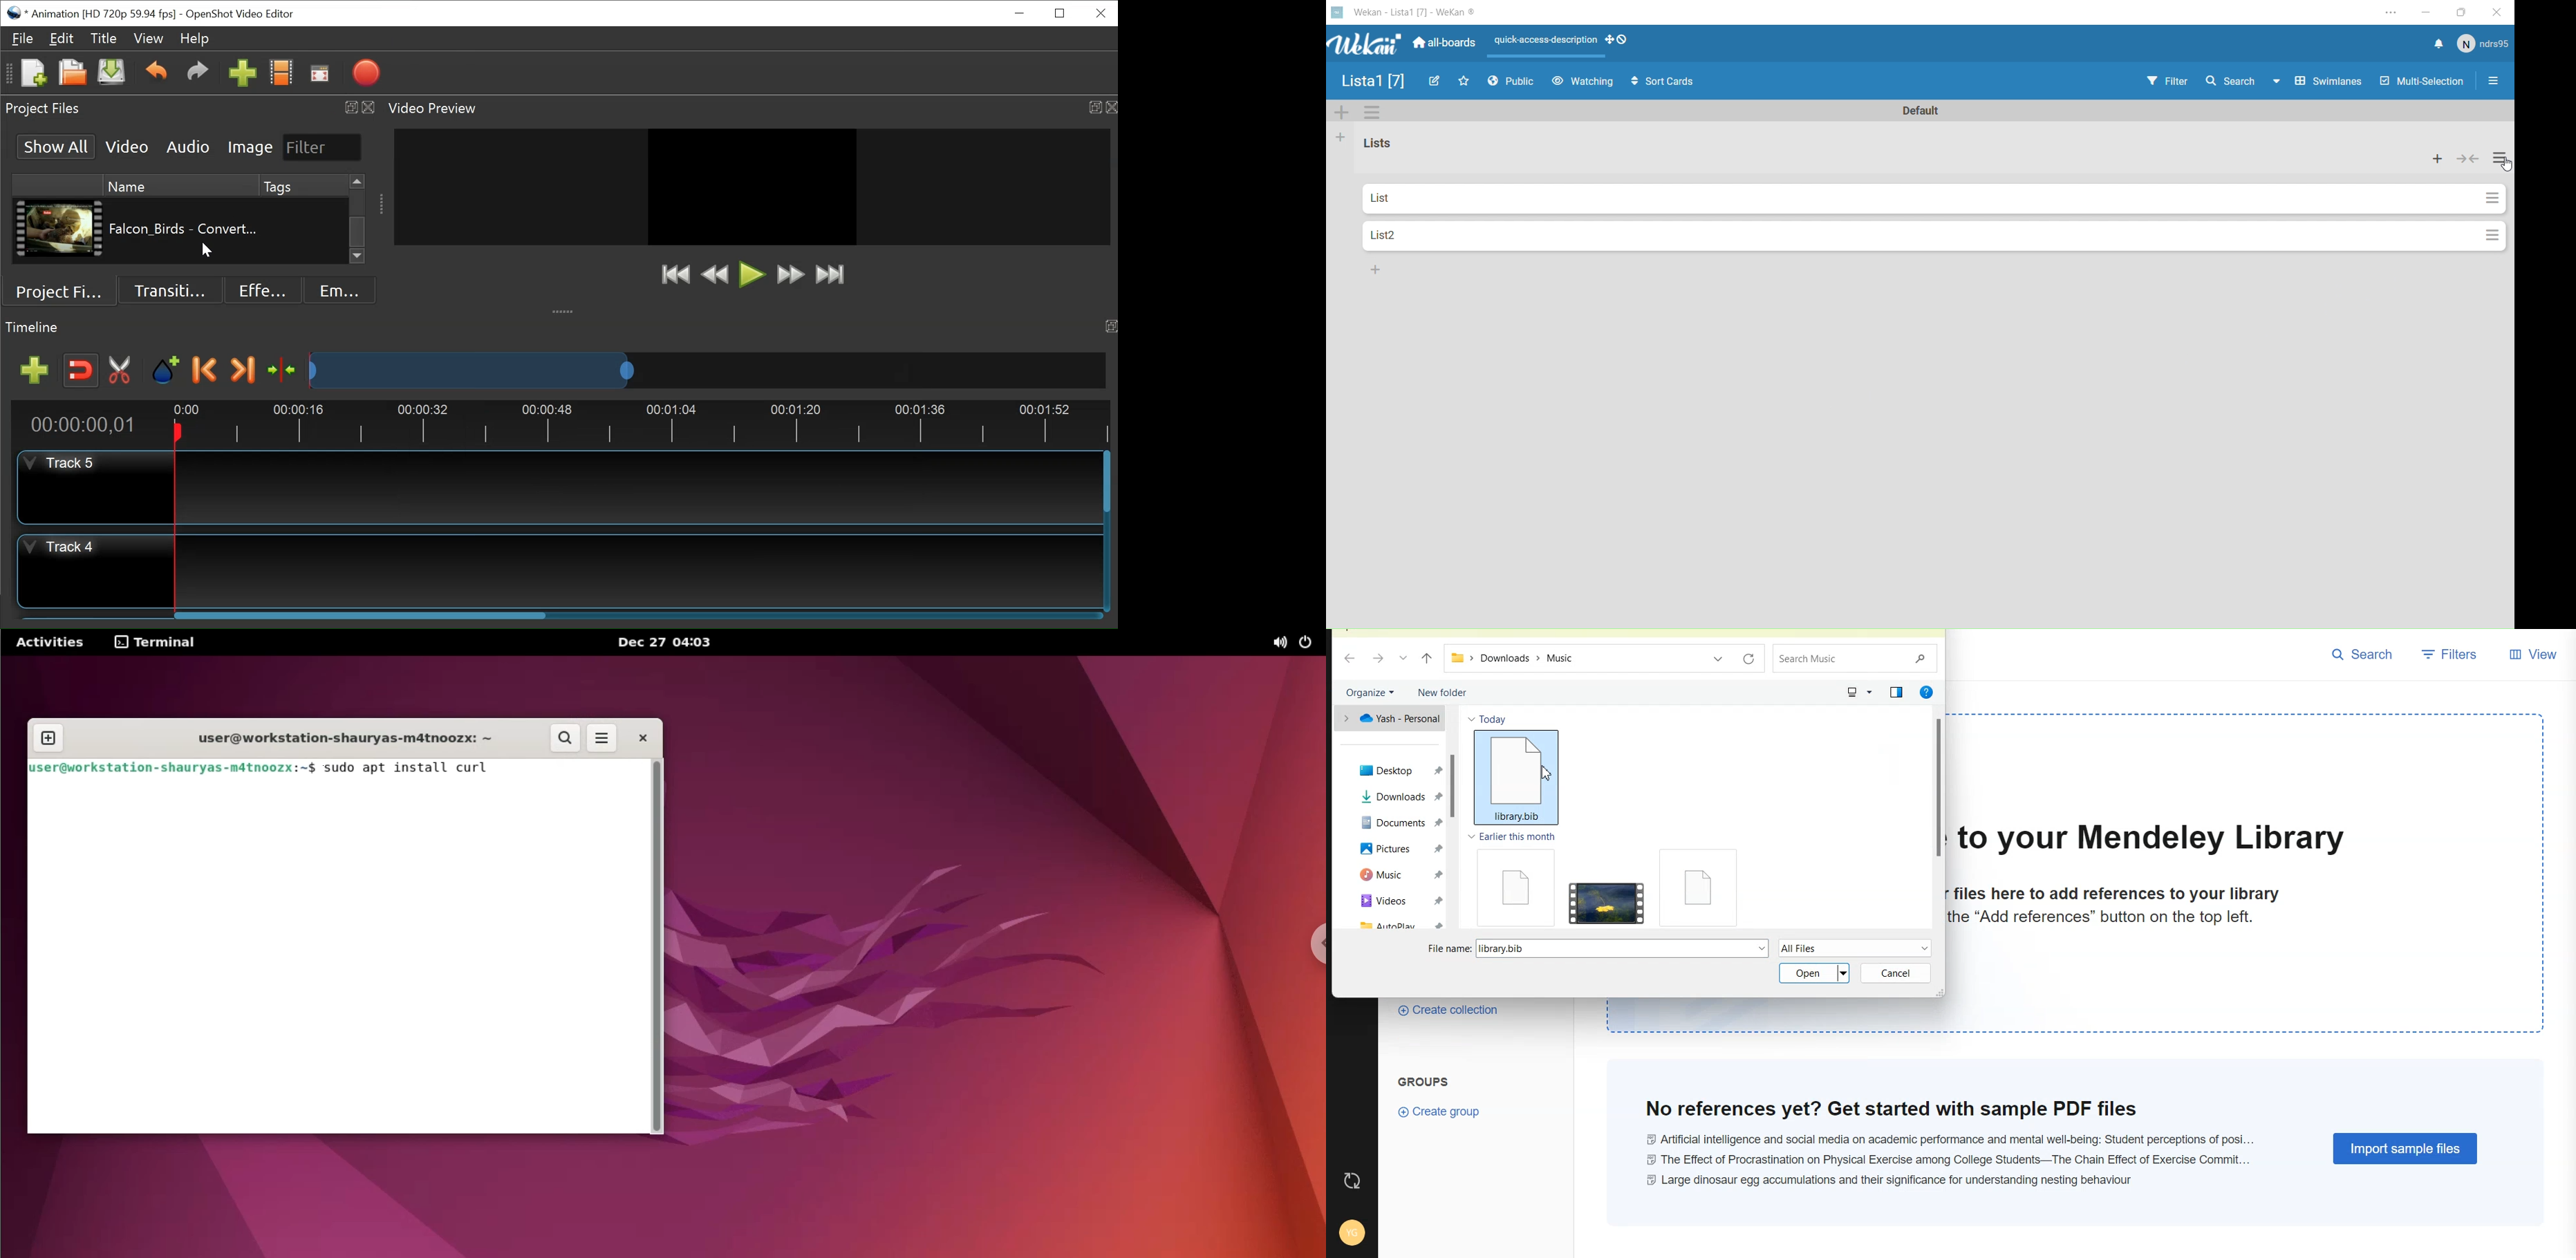 This screenshot has width=2576, height=1260. I want to click on Wekan, so click(1403, 41).